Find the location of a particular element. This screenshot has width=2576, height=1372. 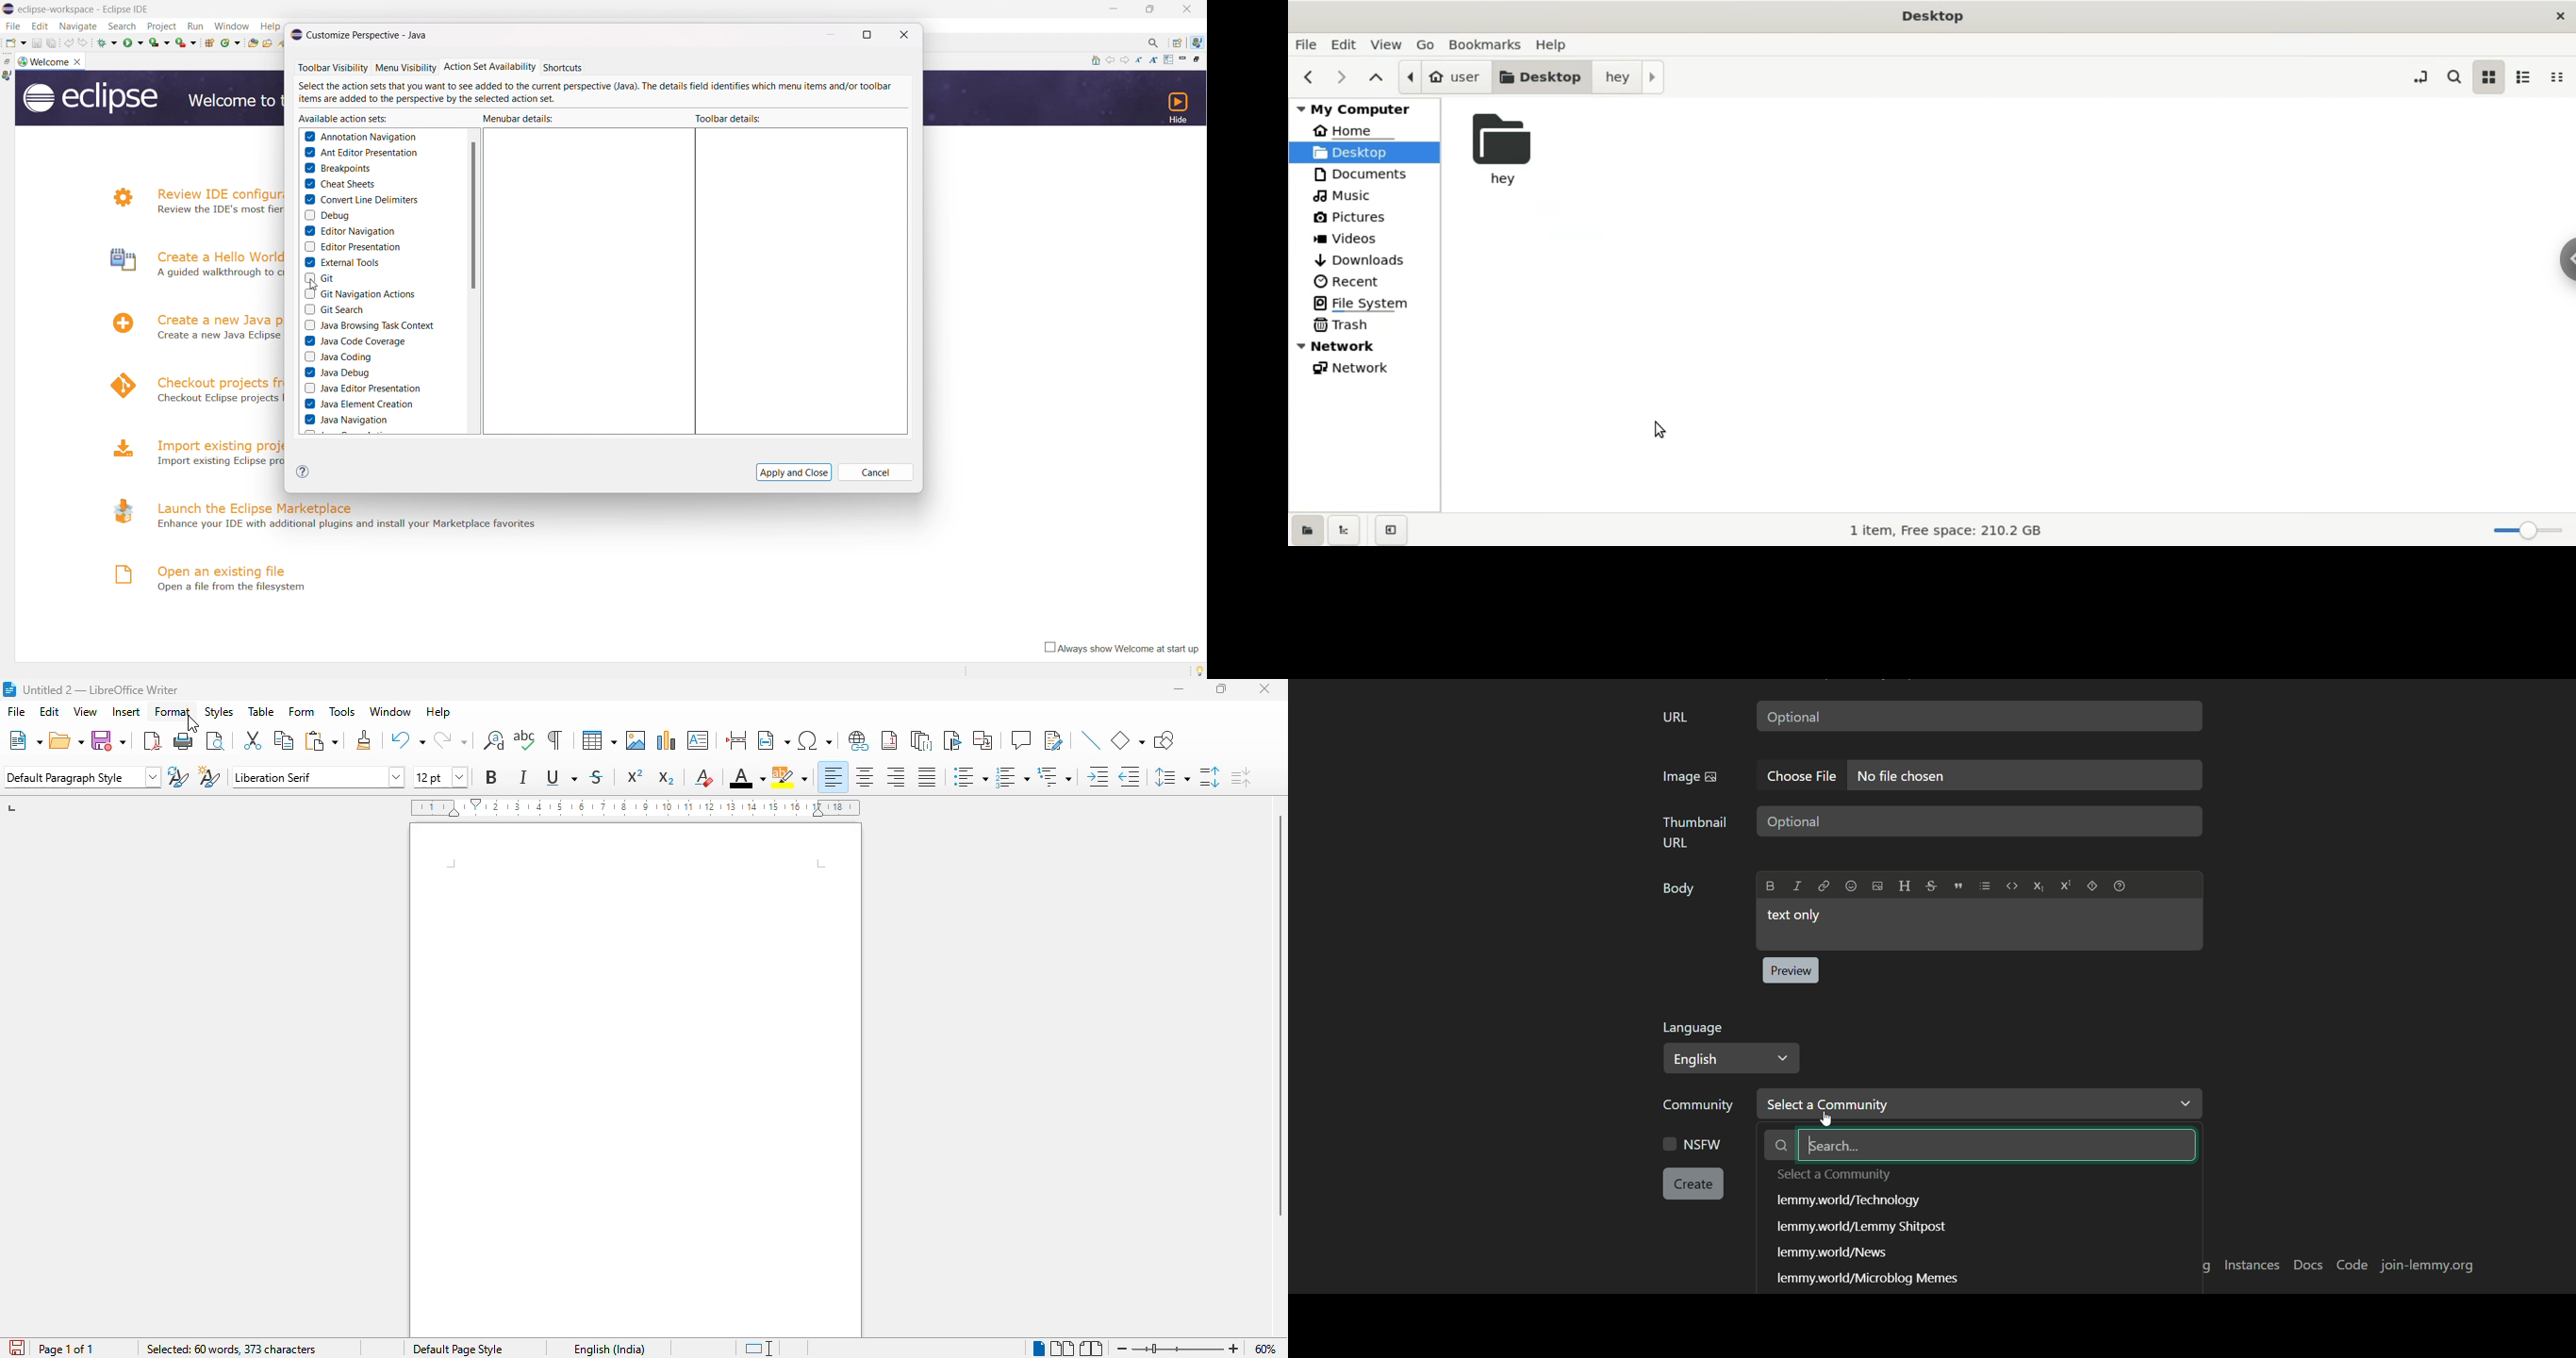

trash is located at coordinates (1370, 326).